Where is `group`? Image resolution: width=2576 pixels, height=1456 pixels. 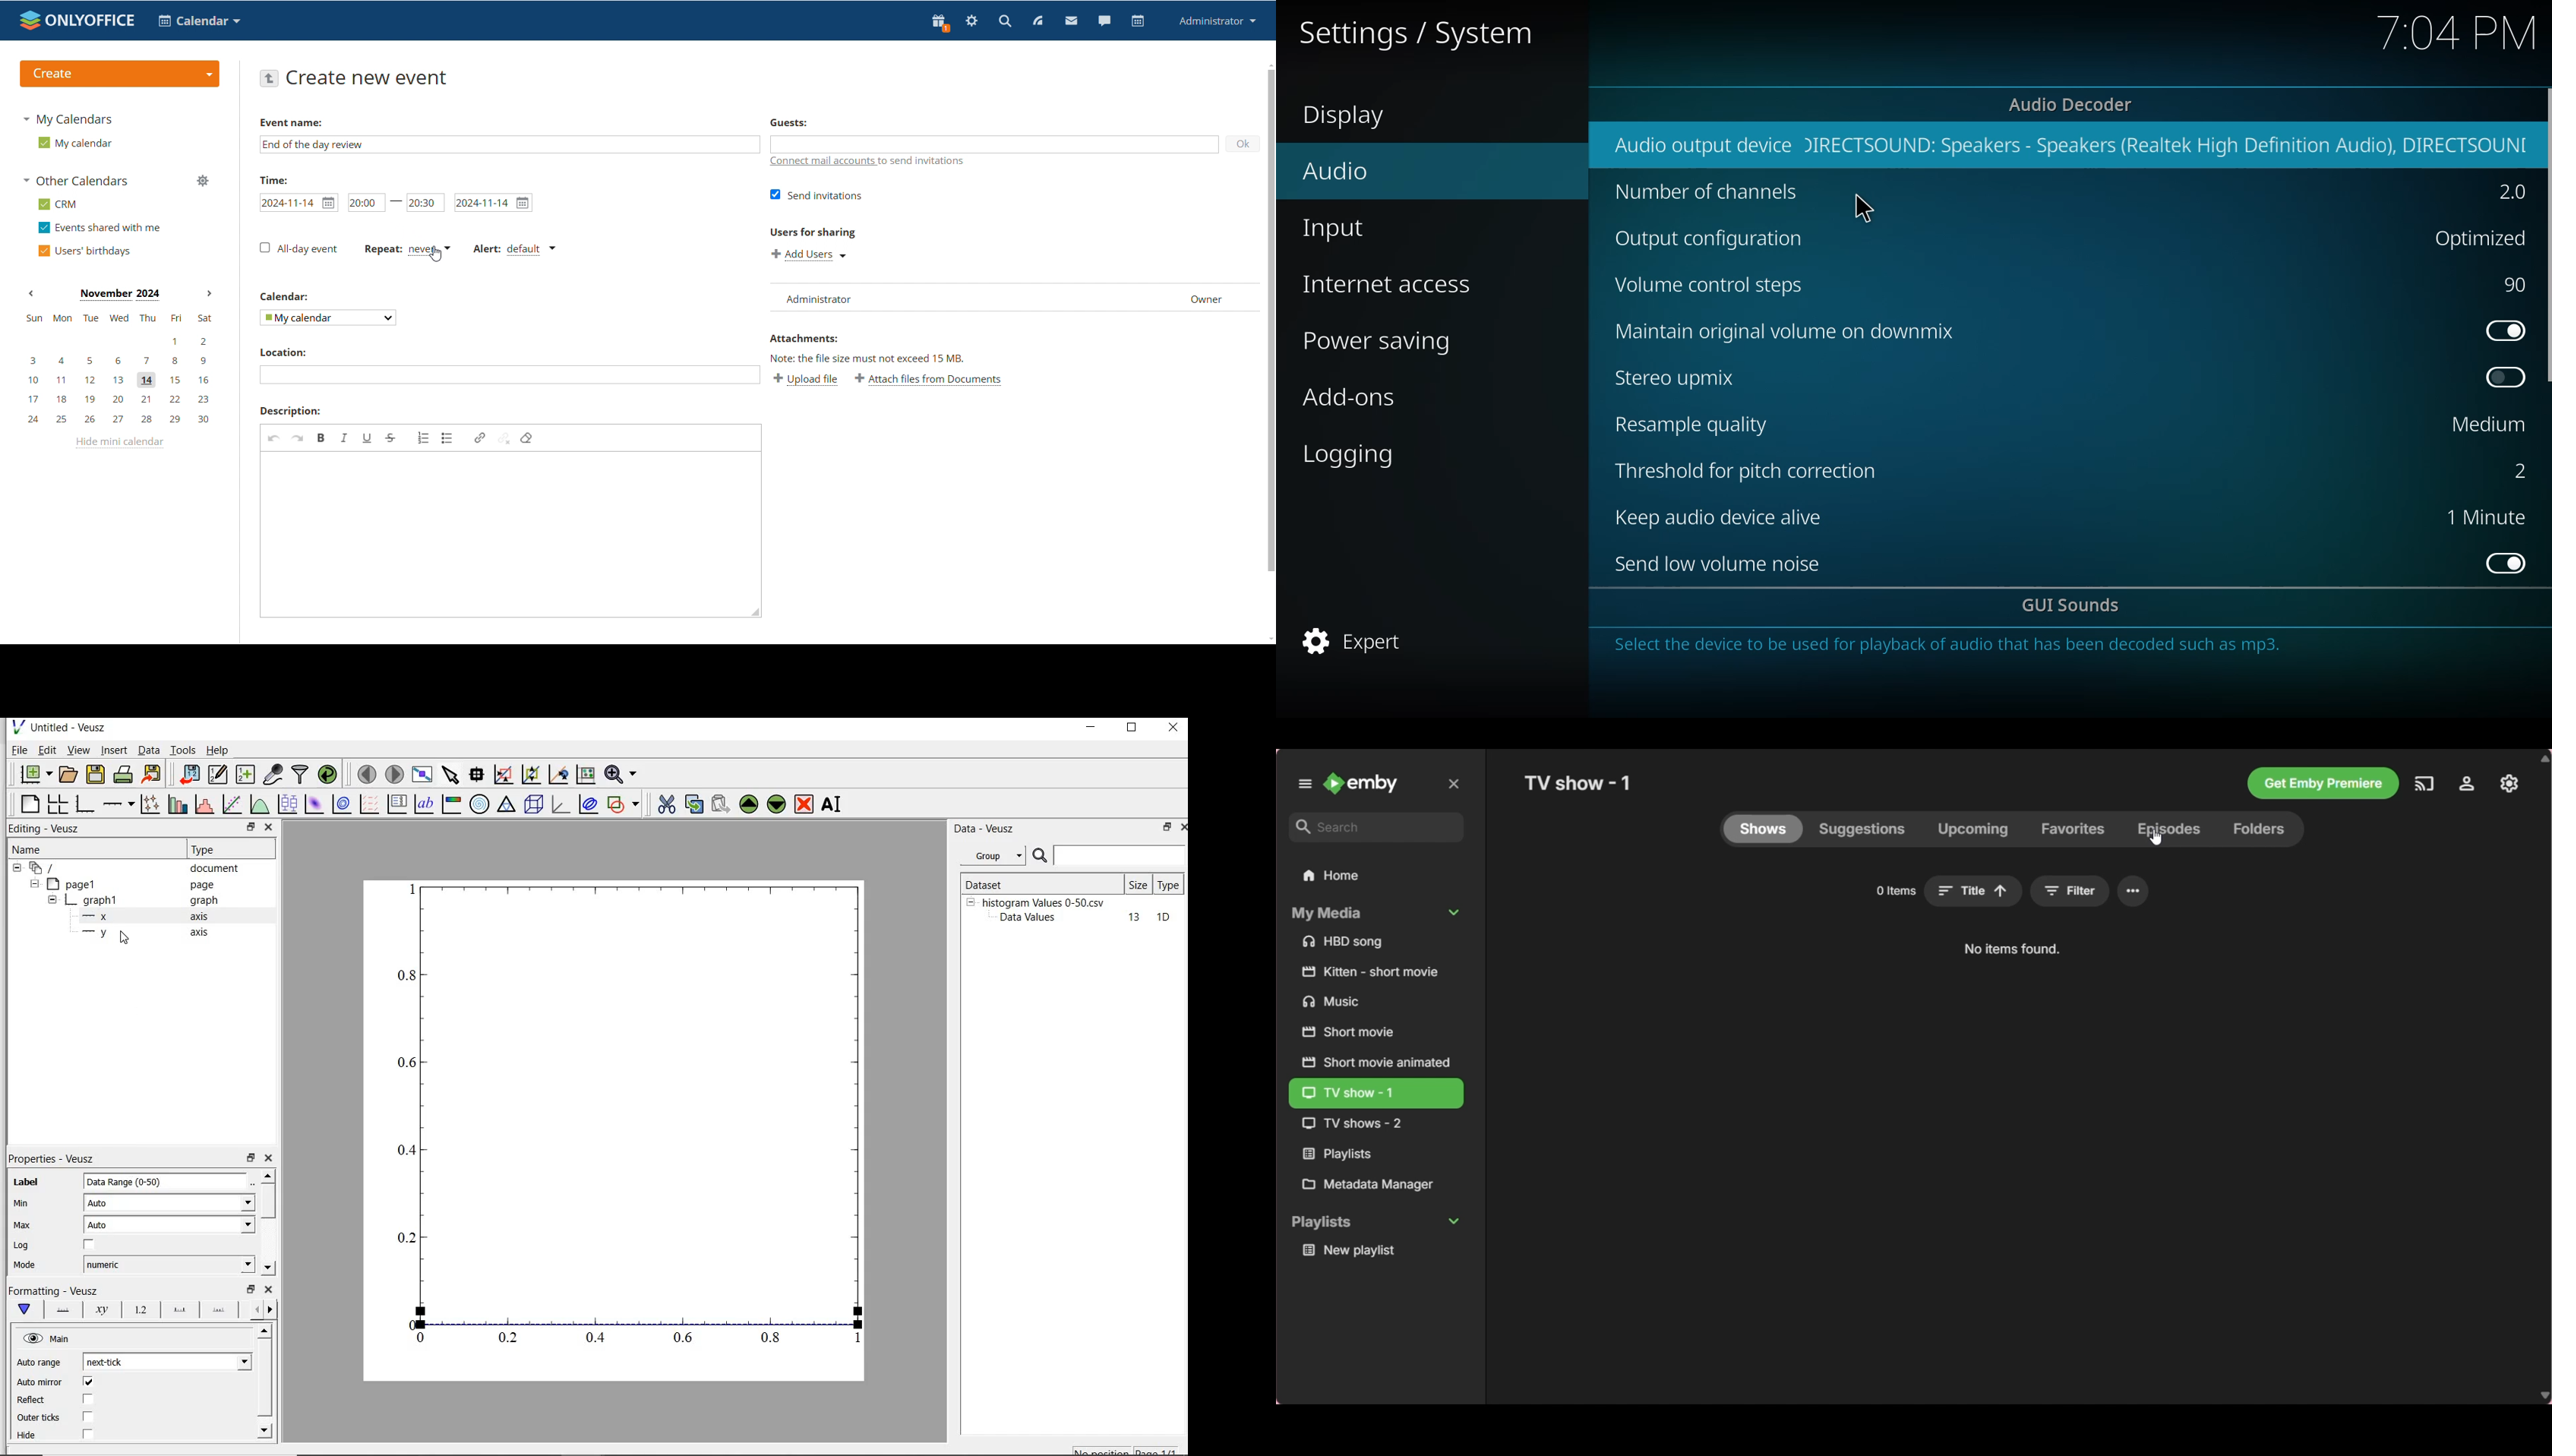
group is located at coordinates (991, 856).